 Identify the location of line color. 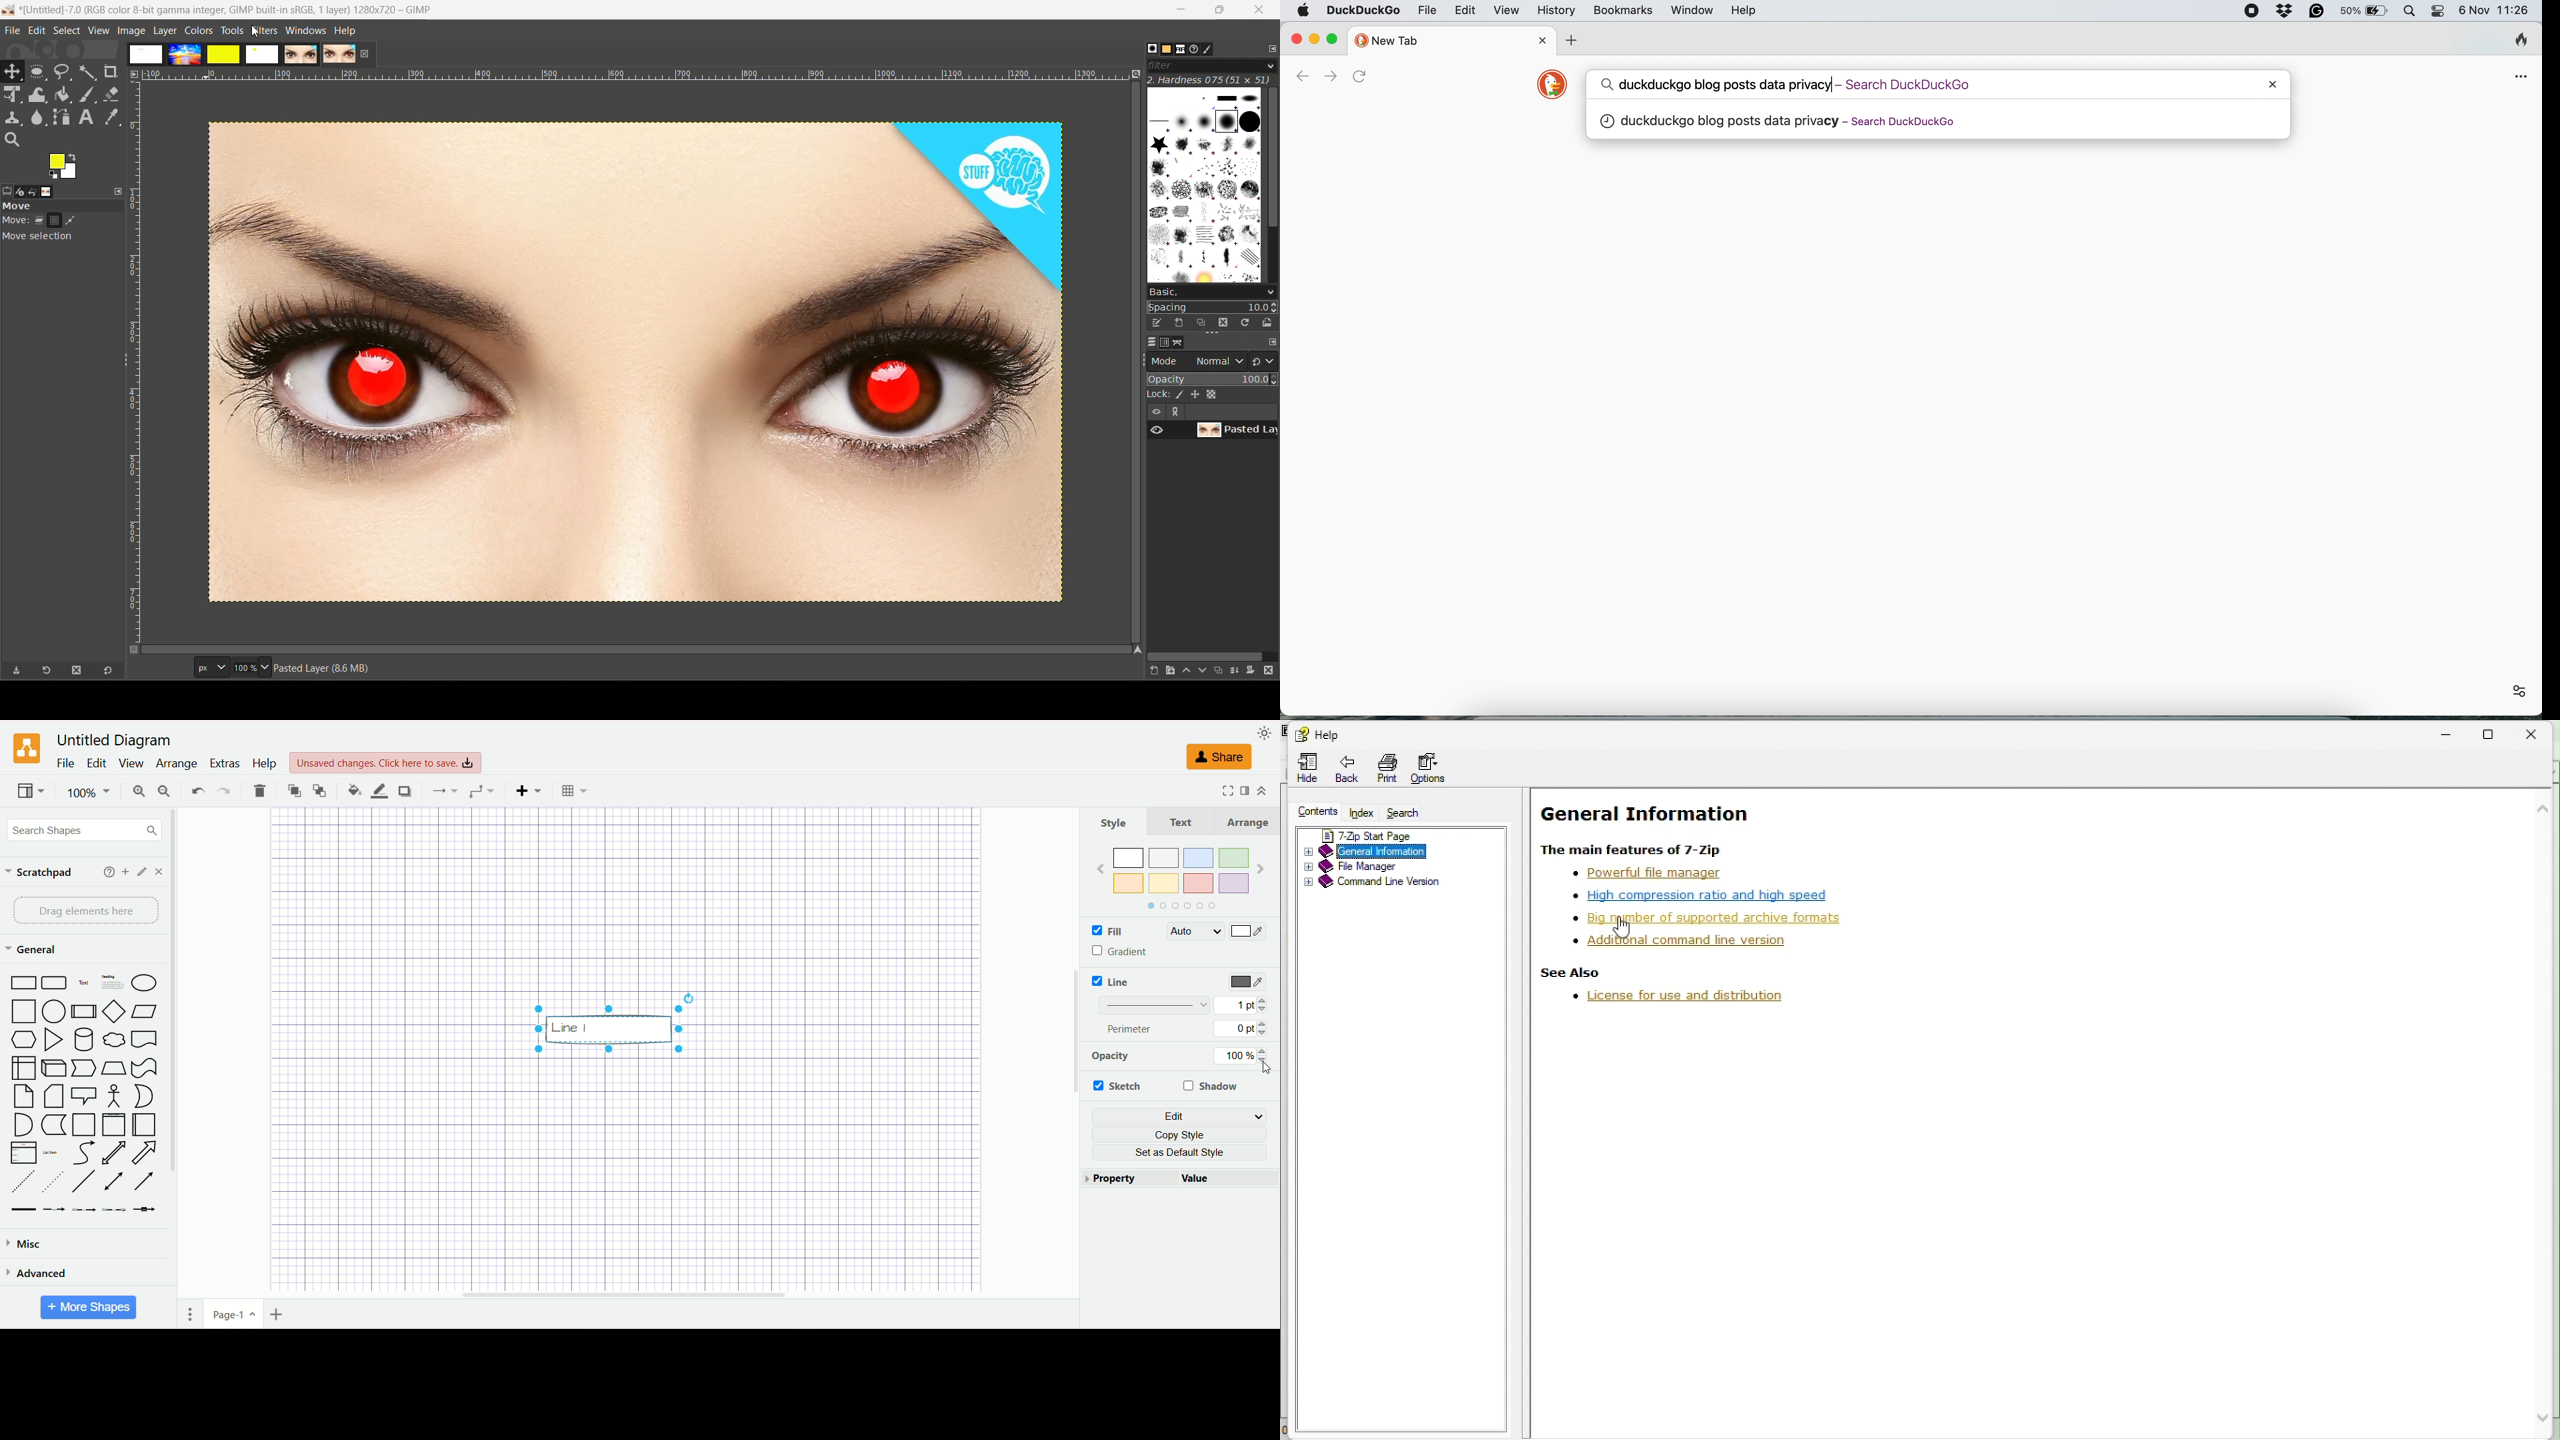
(377, 791).